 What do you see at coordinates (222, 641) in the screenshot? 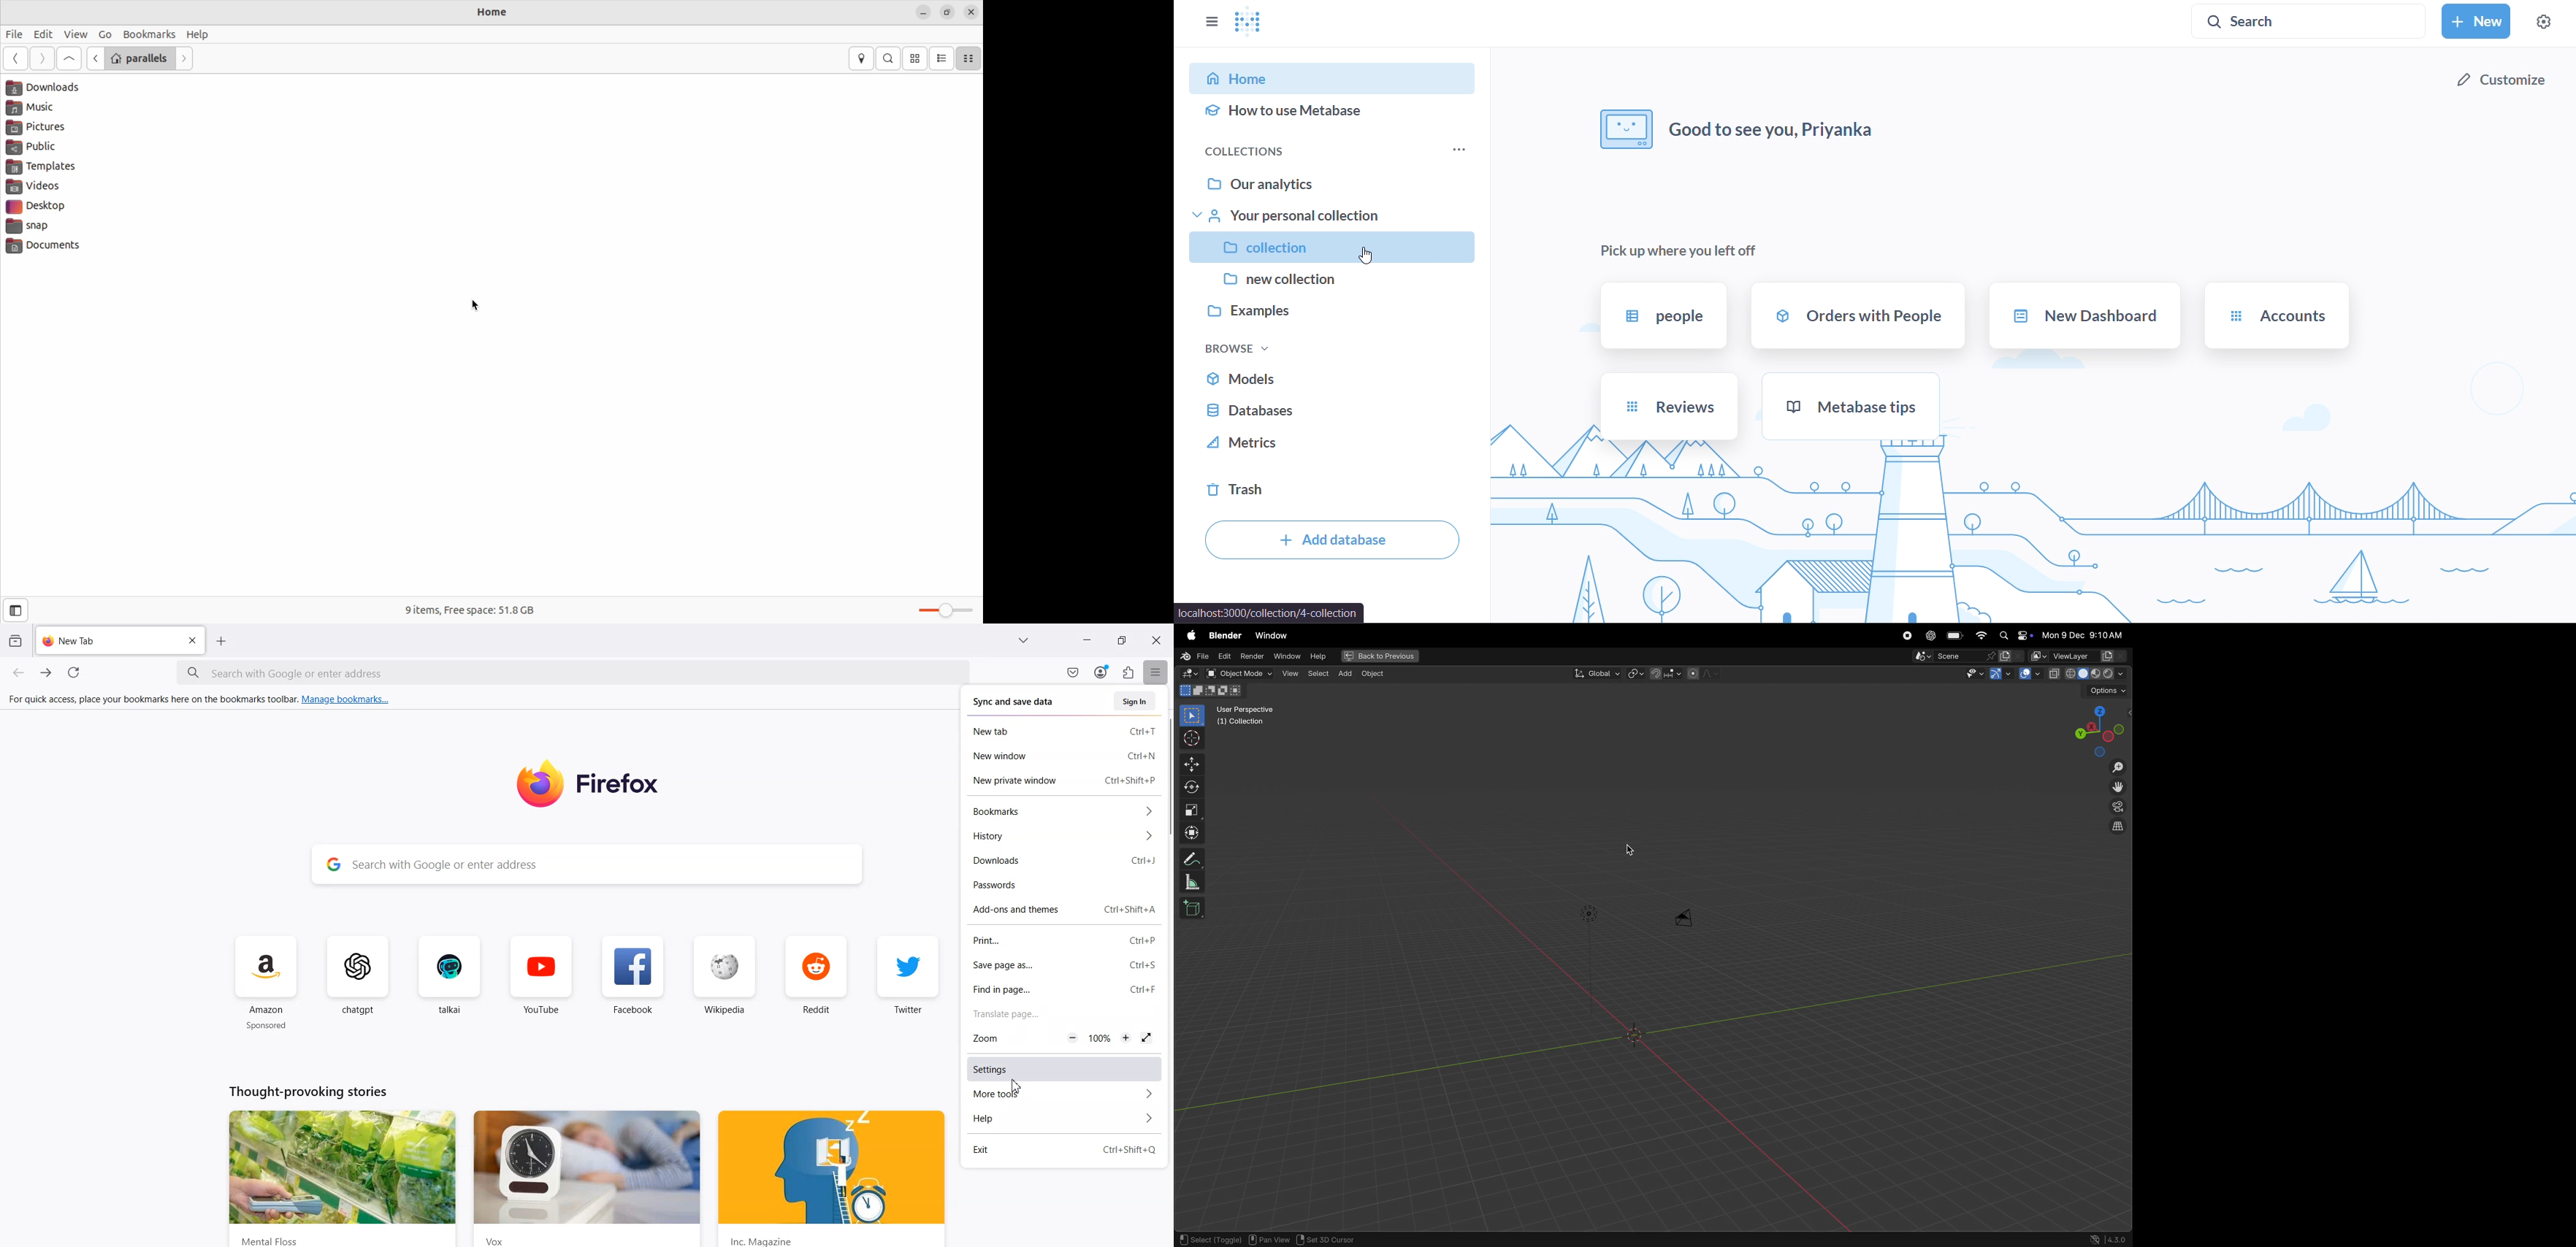
I see `New Tab` at bounding box center [222, 641].